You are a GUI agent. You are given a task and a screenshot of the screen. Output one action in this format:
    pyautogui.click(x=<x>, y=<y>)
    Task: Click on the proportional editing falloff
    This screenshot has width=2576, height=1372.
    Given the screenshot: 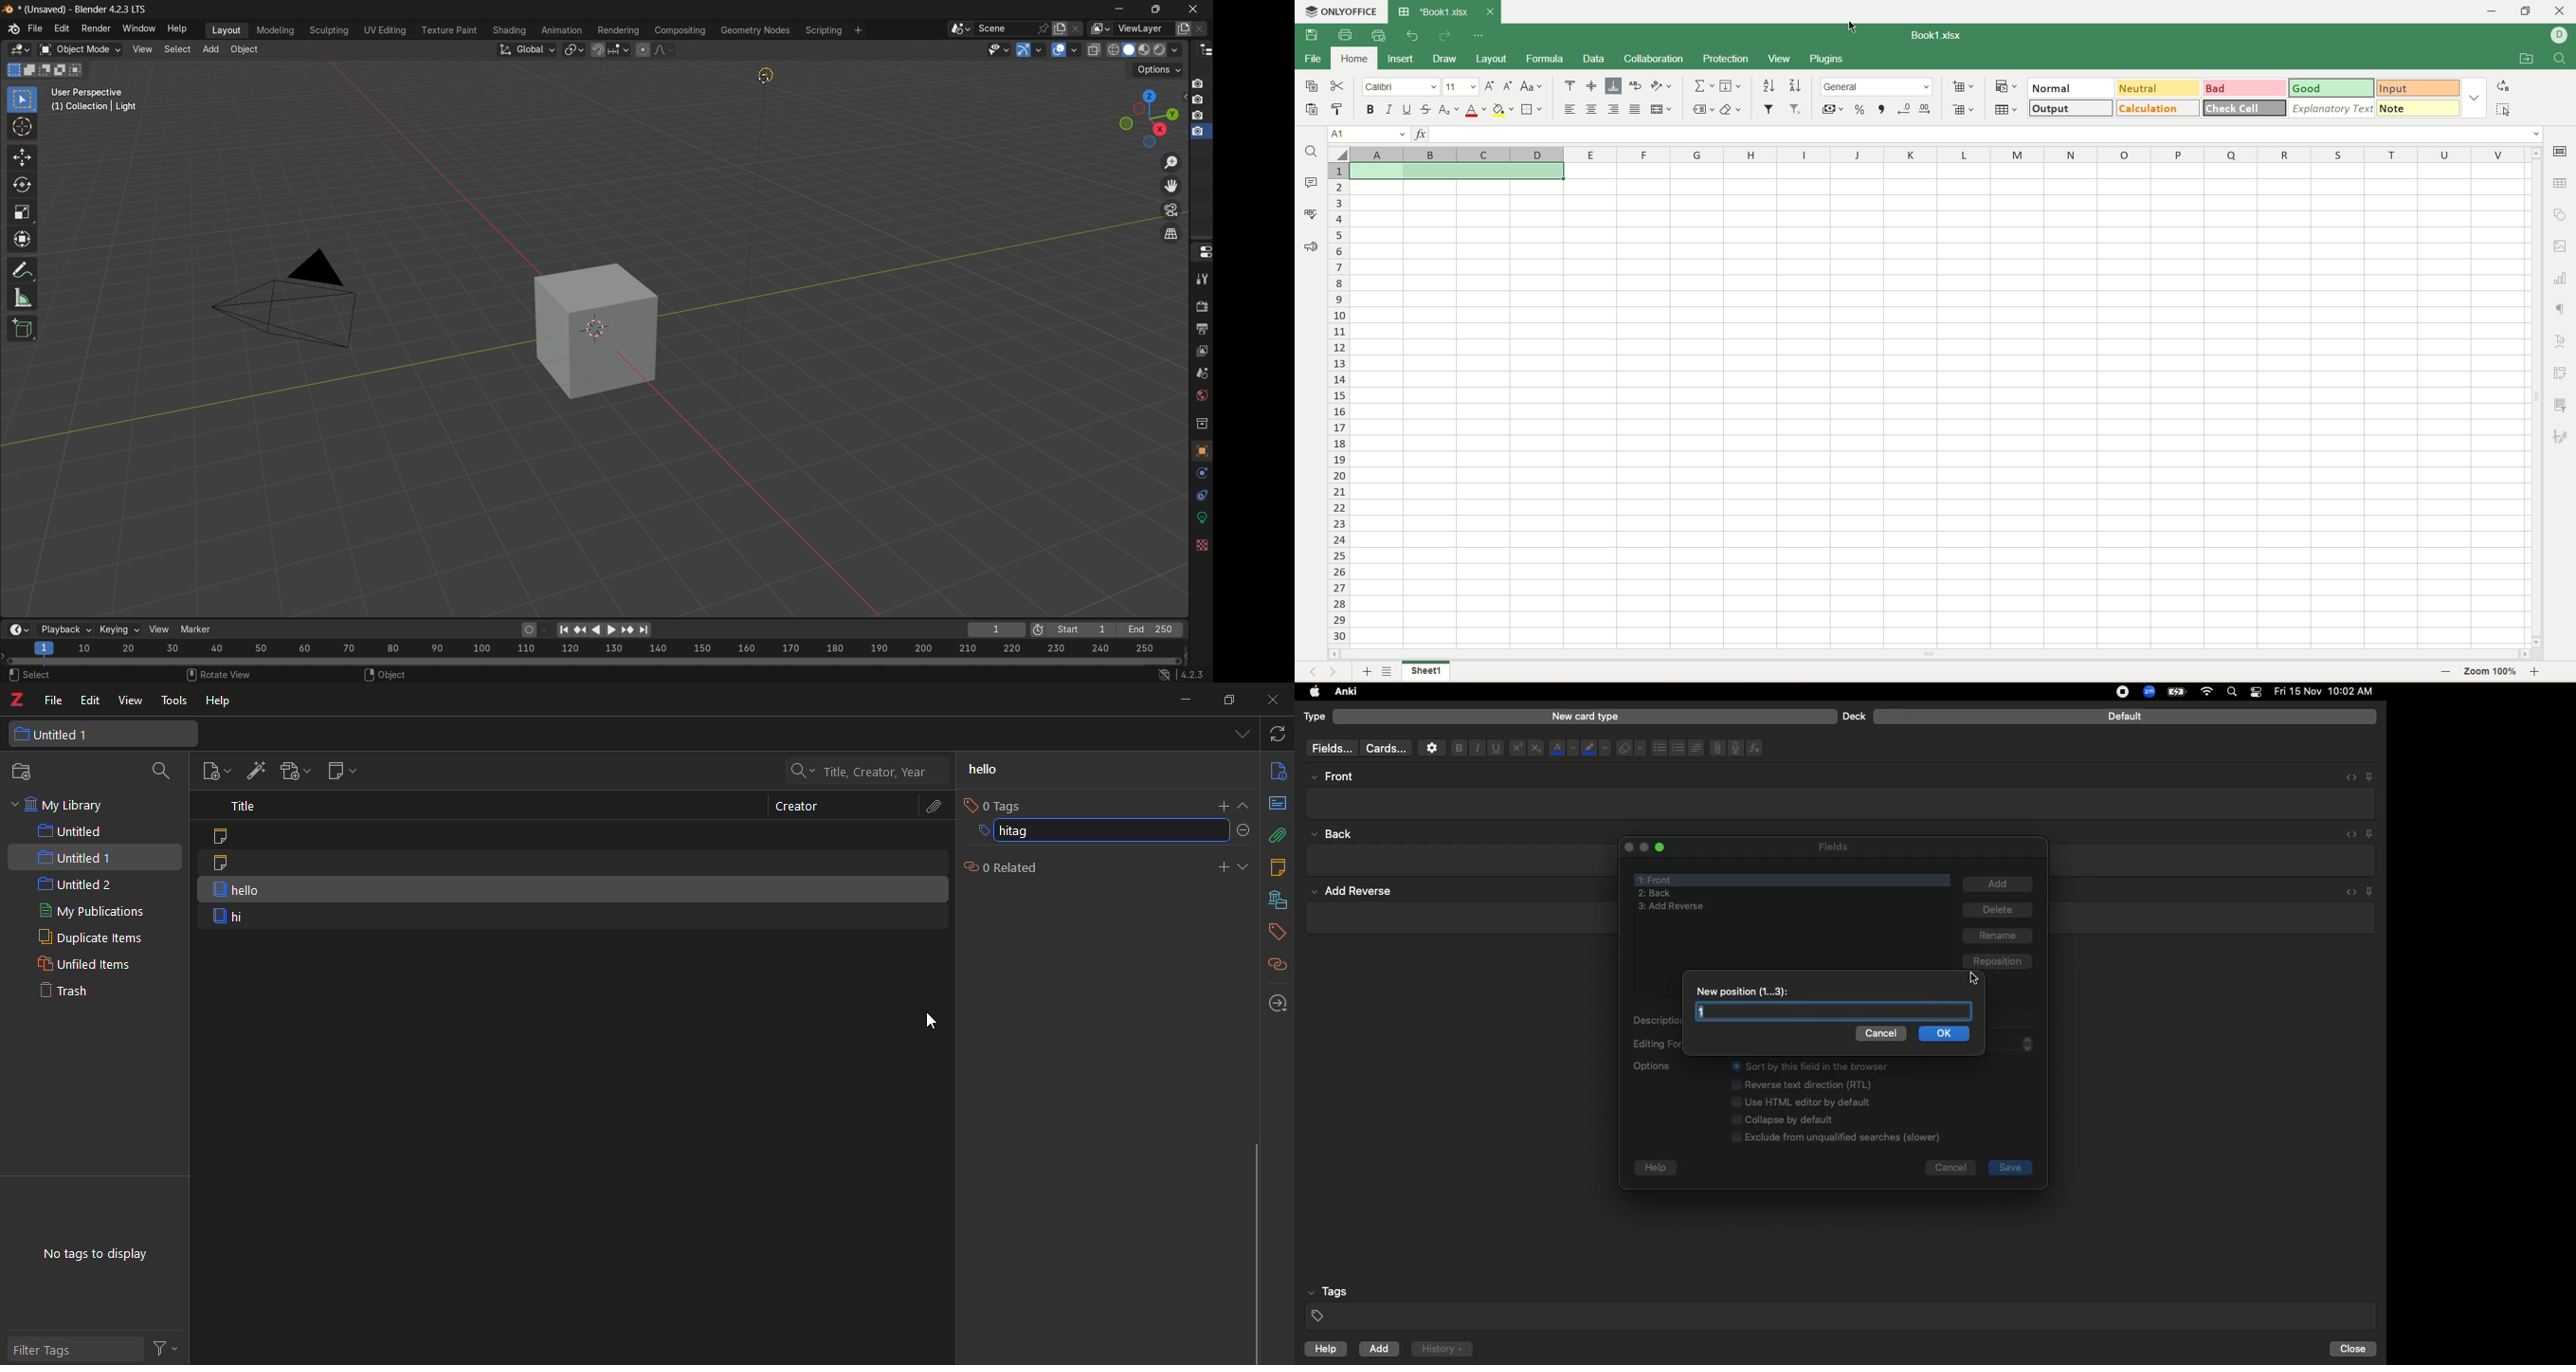 What is the action you would take?
    pyautogui.click(x=665, y=49)
    